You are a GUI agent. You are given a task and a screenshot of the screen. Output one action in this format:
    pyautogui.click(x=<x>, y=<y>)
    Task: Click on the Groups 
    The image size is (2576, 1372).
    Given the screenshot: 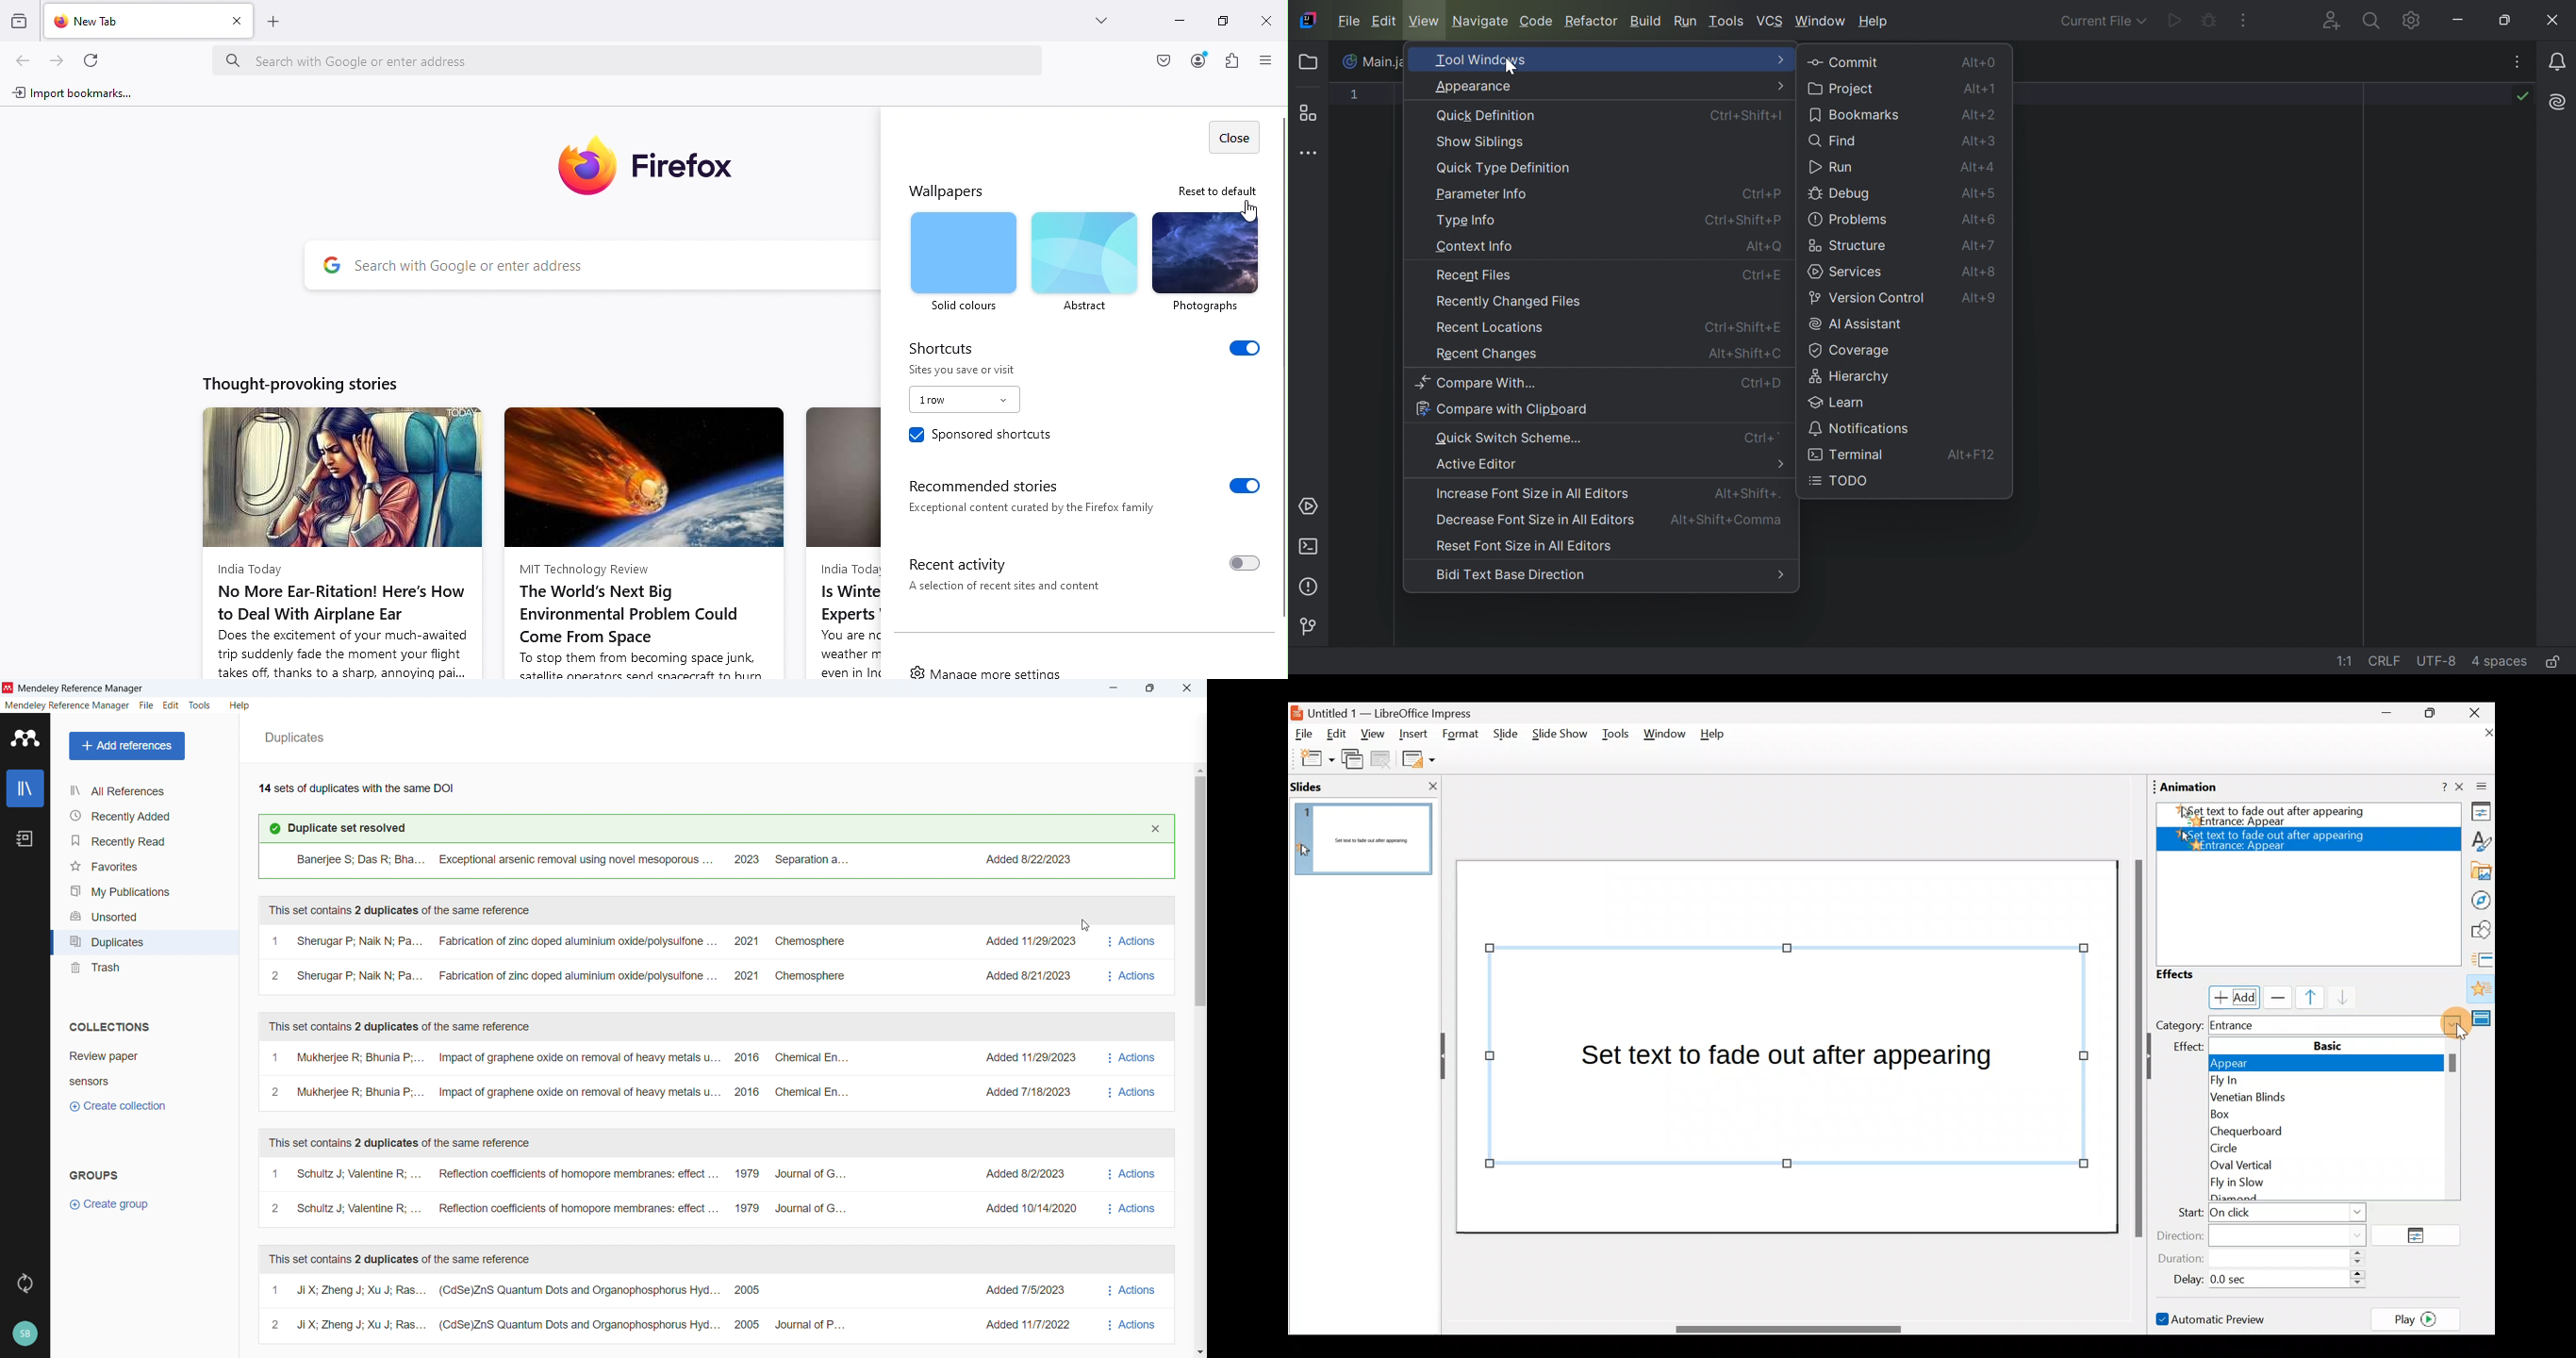 What is the action you would take?
    pyautogui.click(x=96, y=1176)
    